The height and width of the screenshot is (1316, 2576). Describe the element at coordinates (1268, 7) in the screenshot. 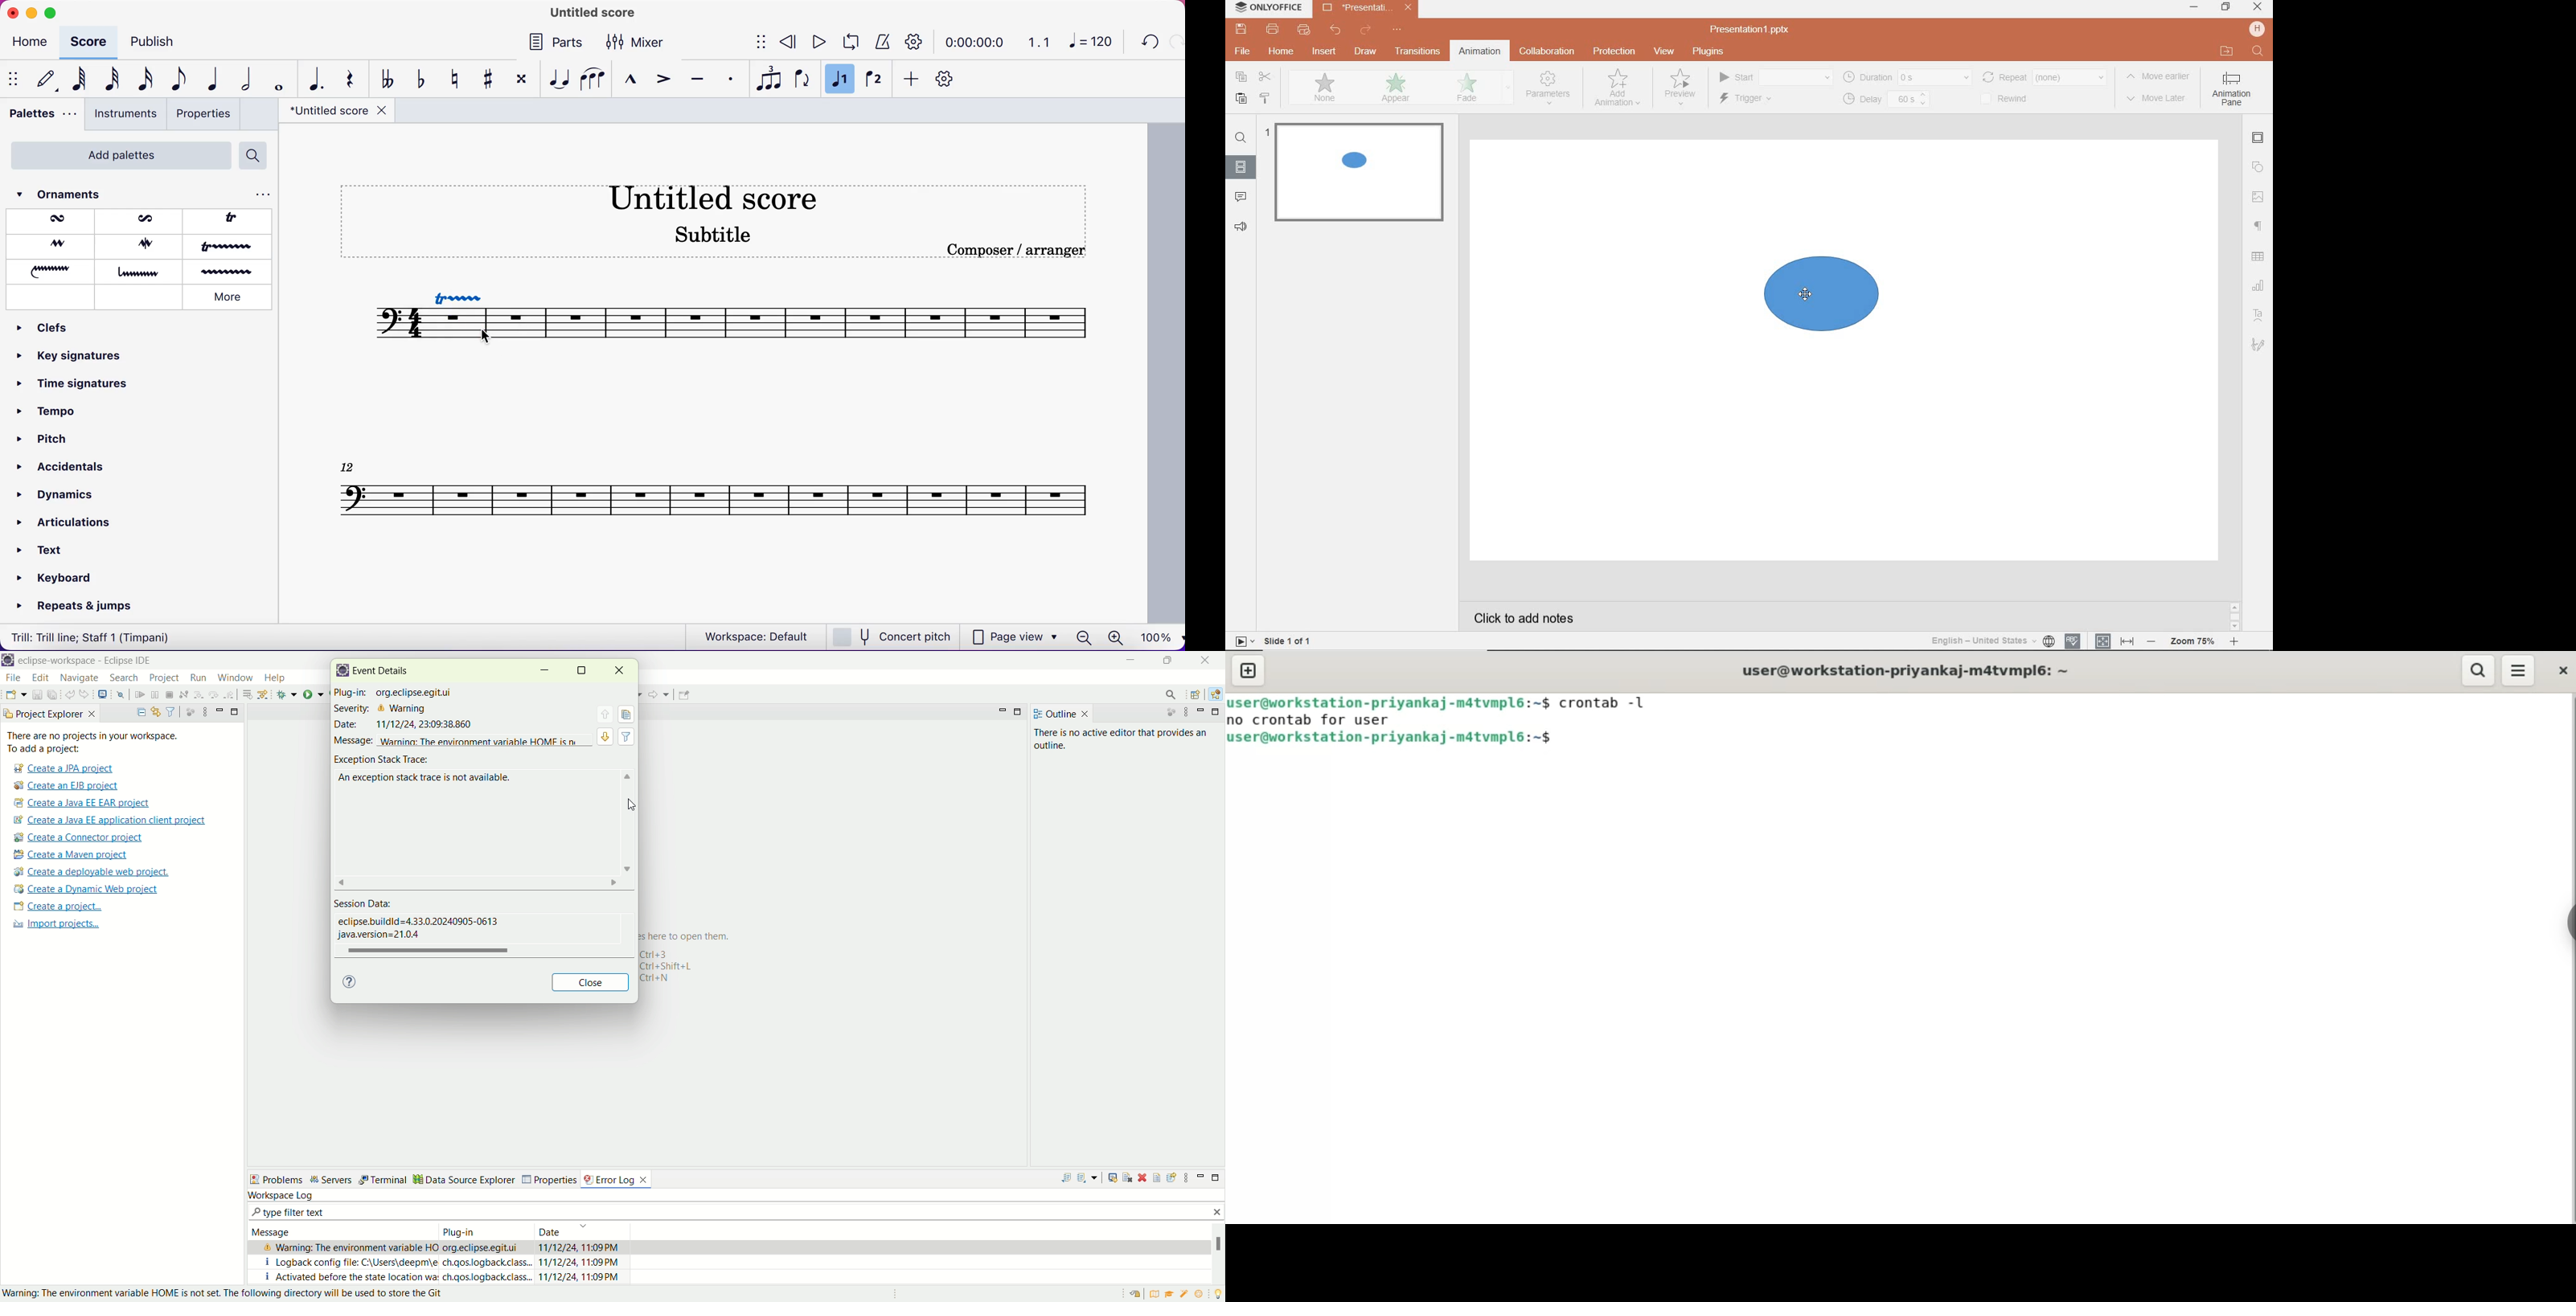

I see `system name` at that location.